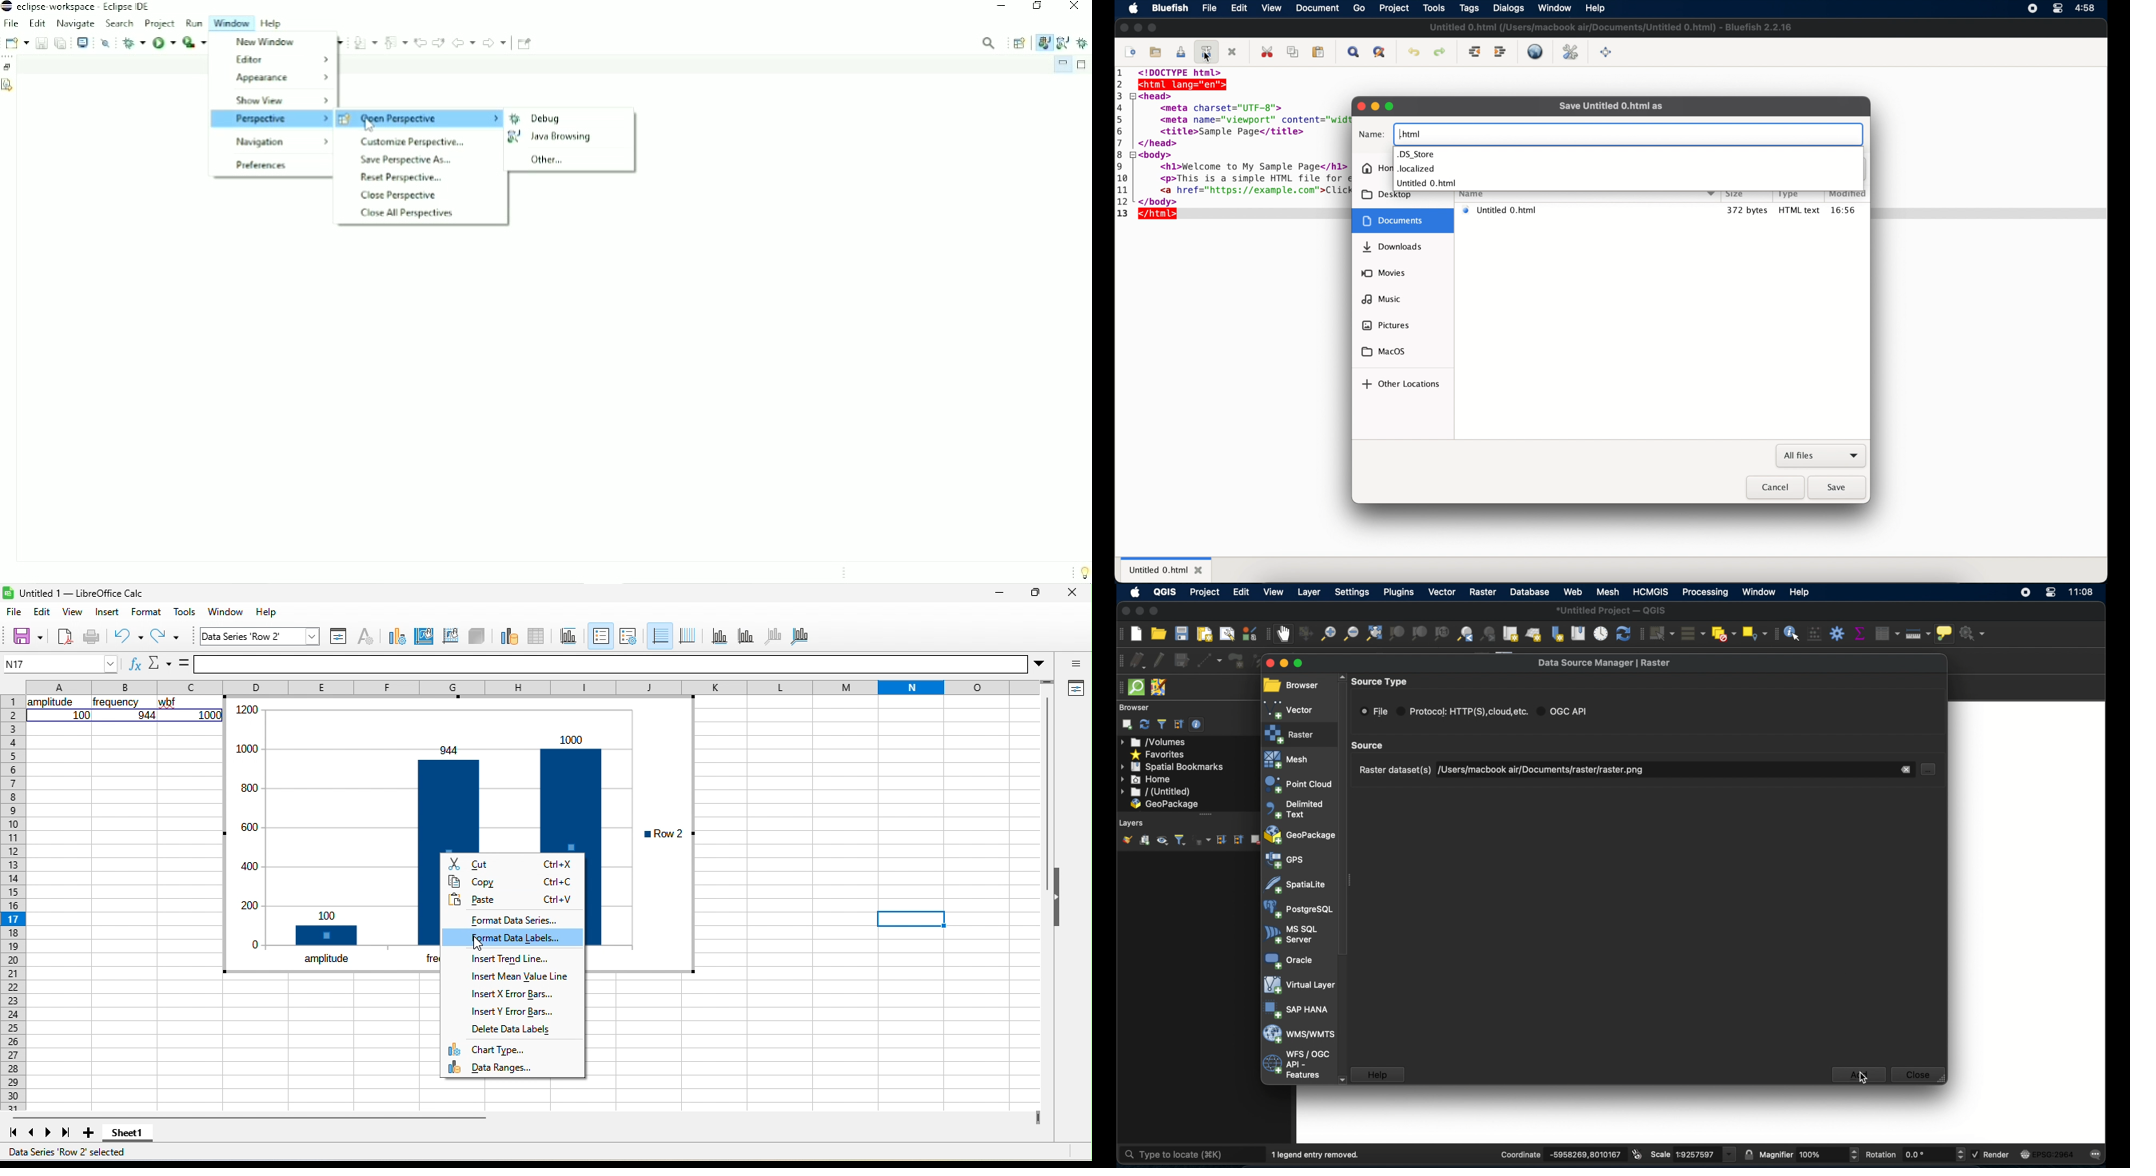  Describe the element at coordinates (33, 1133) in the screenshot. I see `previous sheet` at that location.